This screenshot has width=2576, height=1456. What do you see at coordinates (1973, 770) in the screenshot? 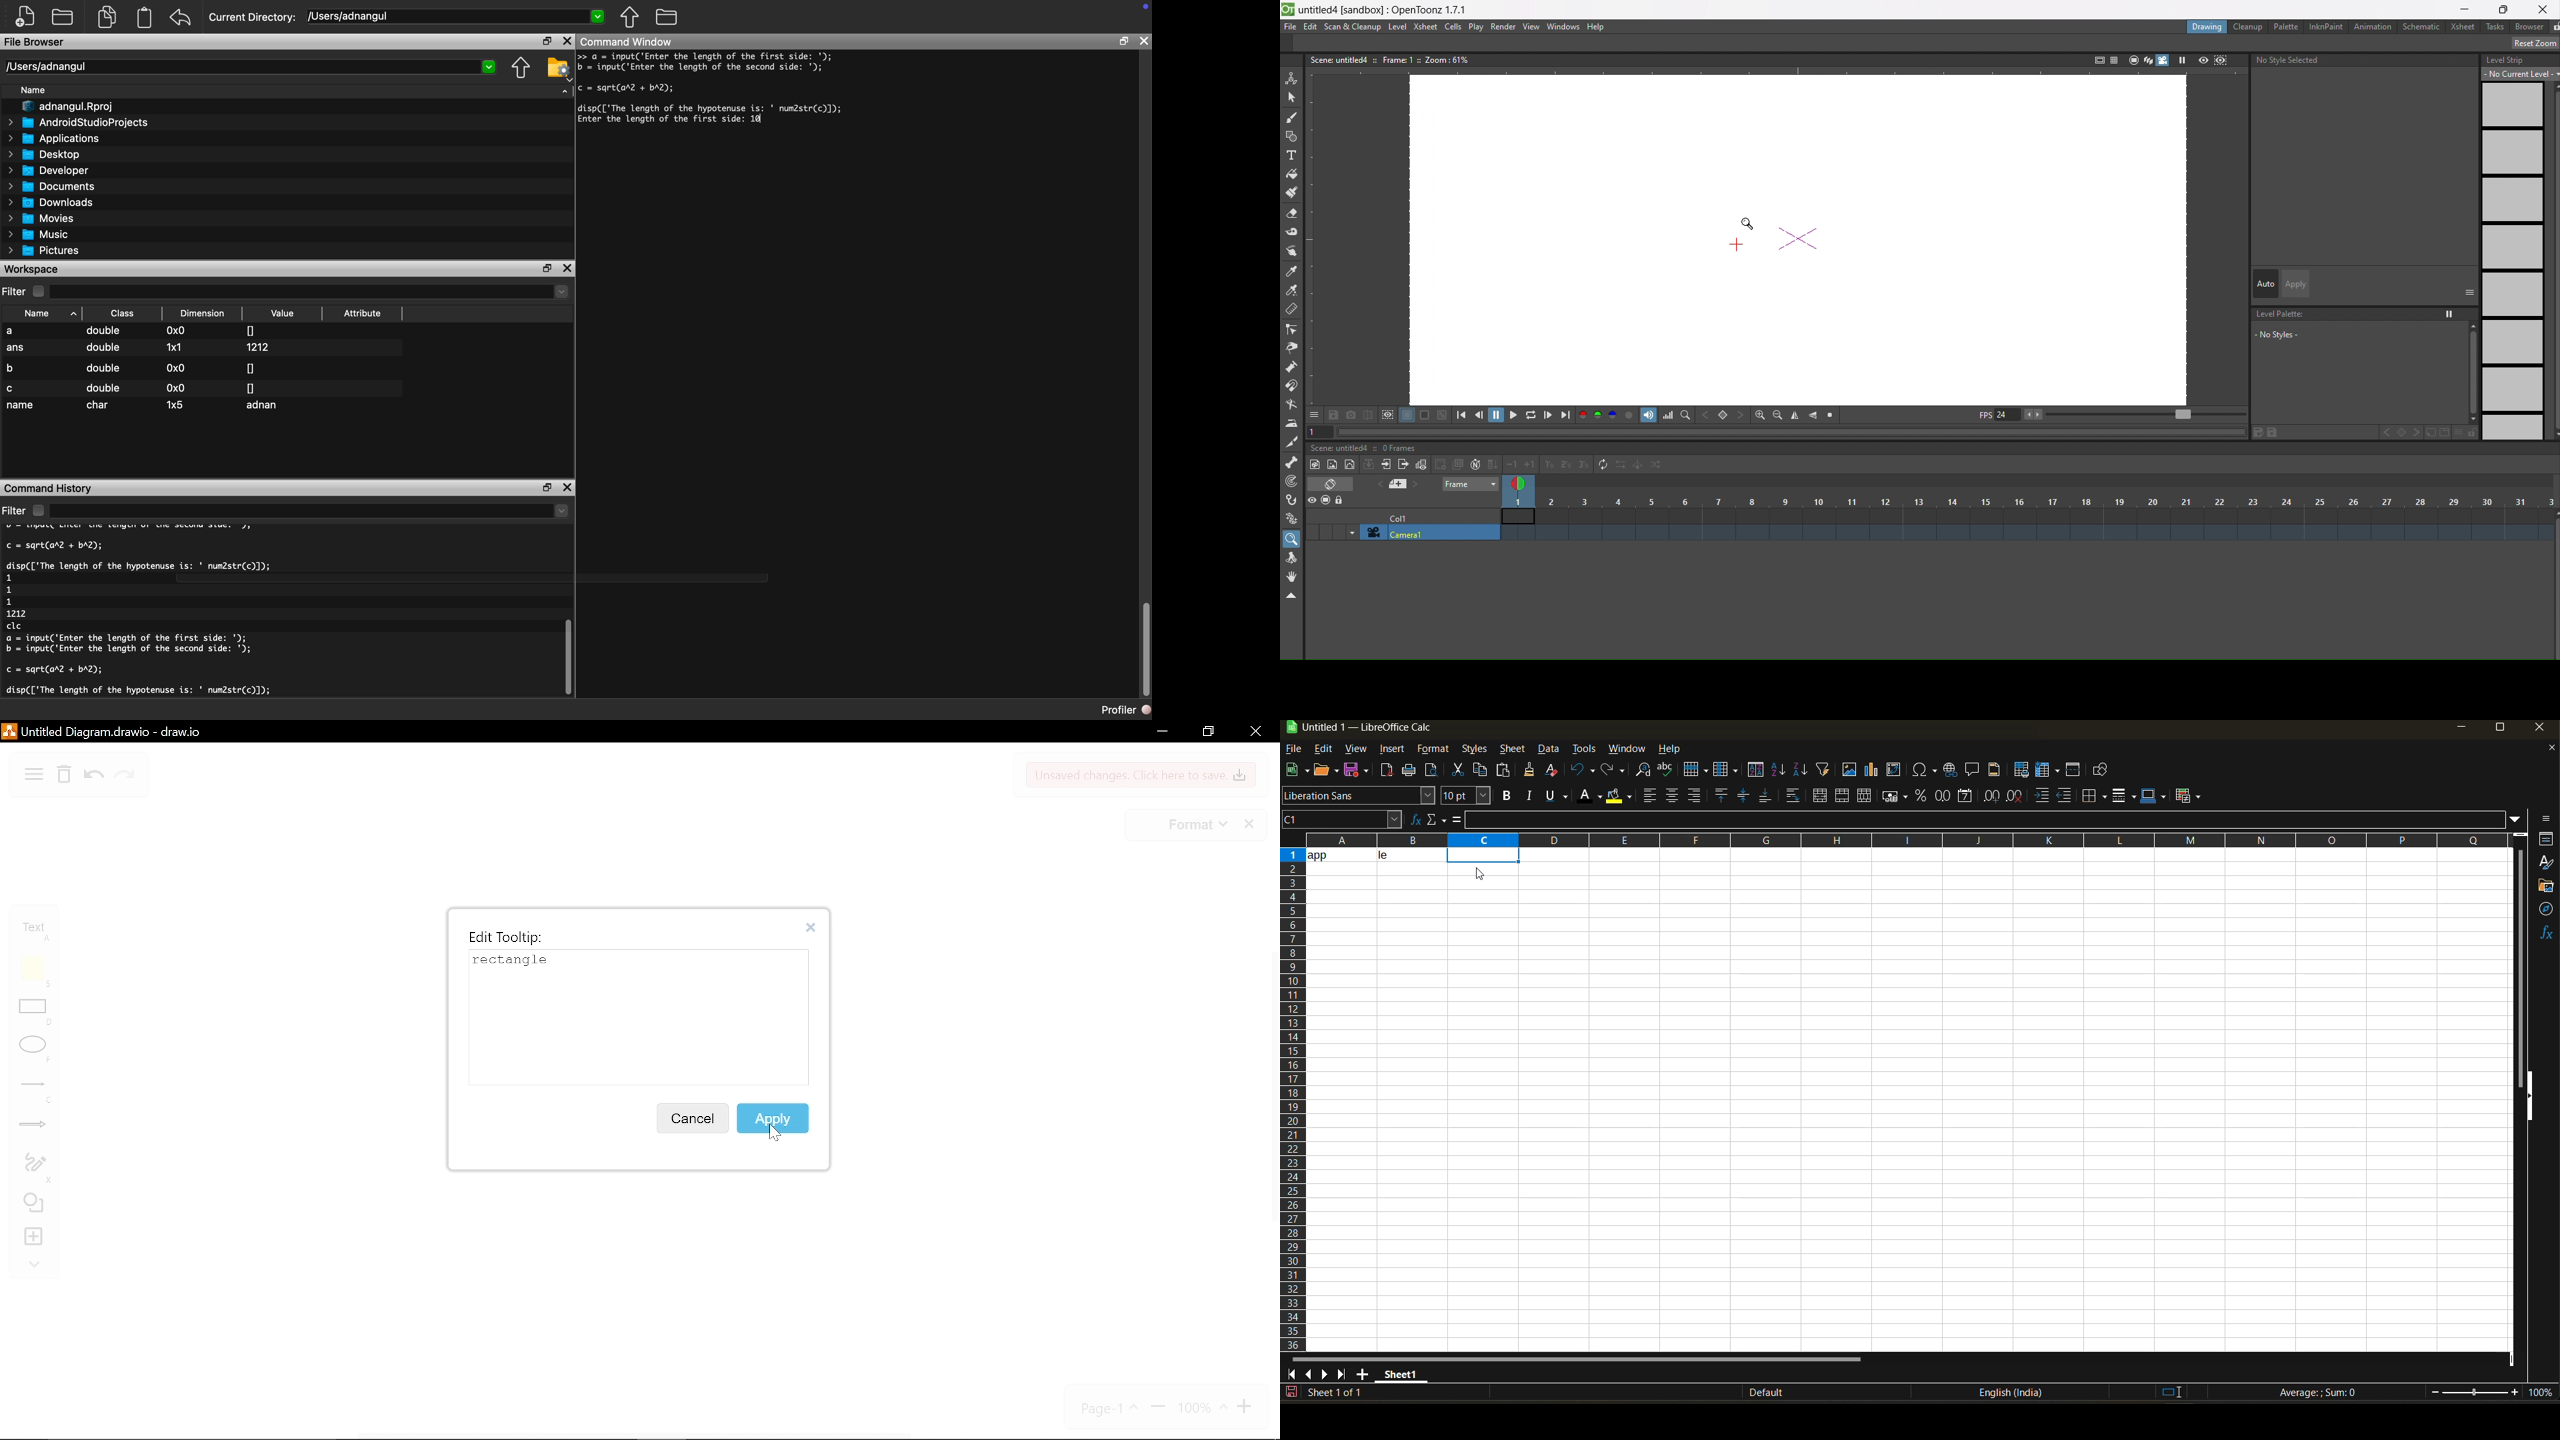
I see `insert comment` at bounding box center [1973, 770].